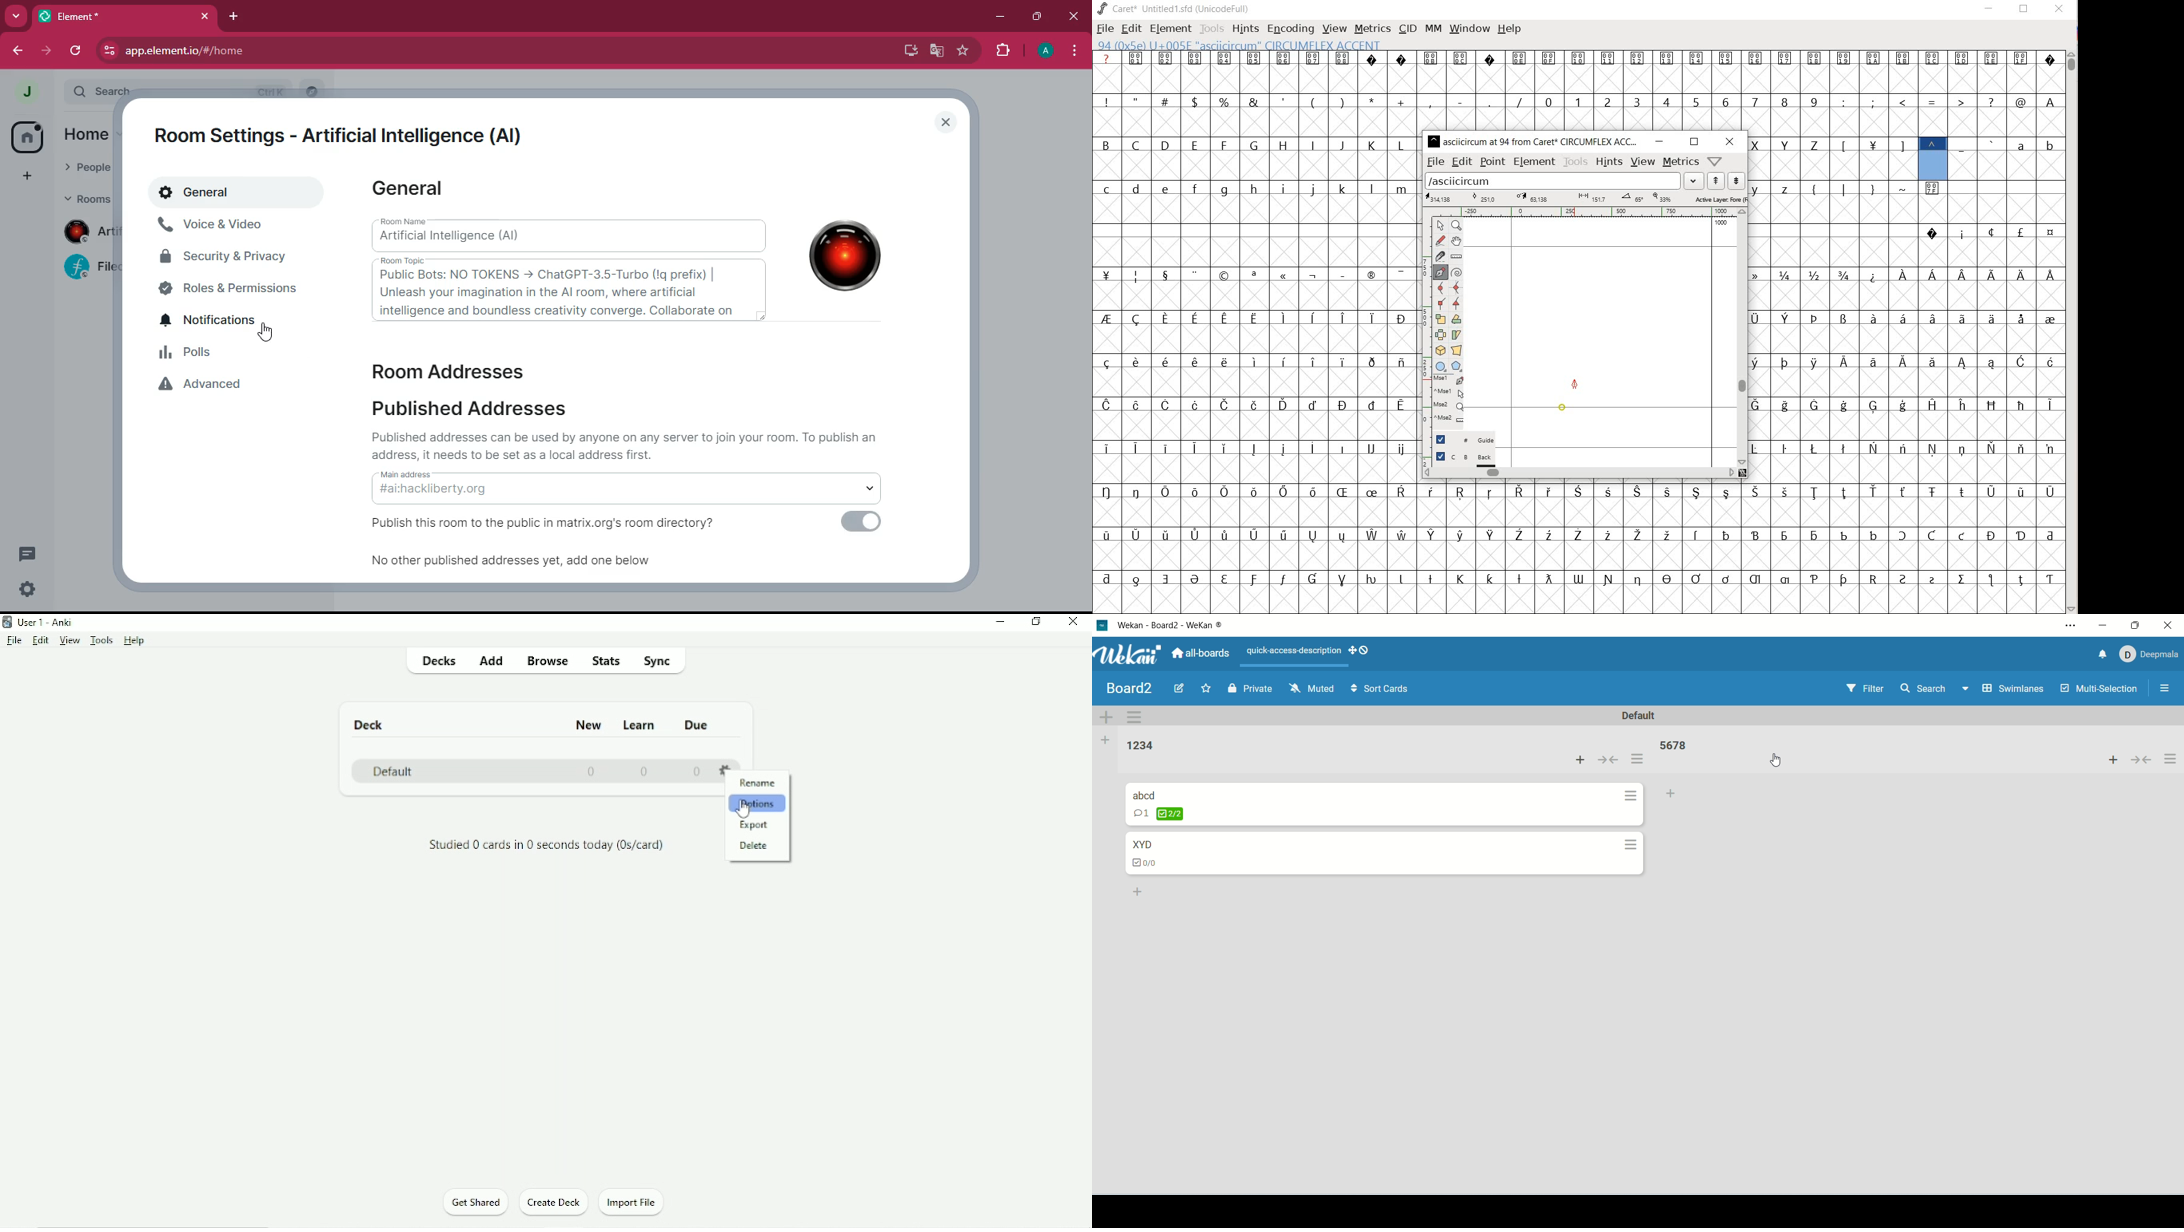 This screenshot has width=2184, height=1232. What do you see at coordinates (555, 524) in the screenshot?
I see `publish room` at bounding box center [555, 524].